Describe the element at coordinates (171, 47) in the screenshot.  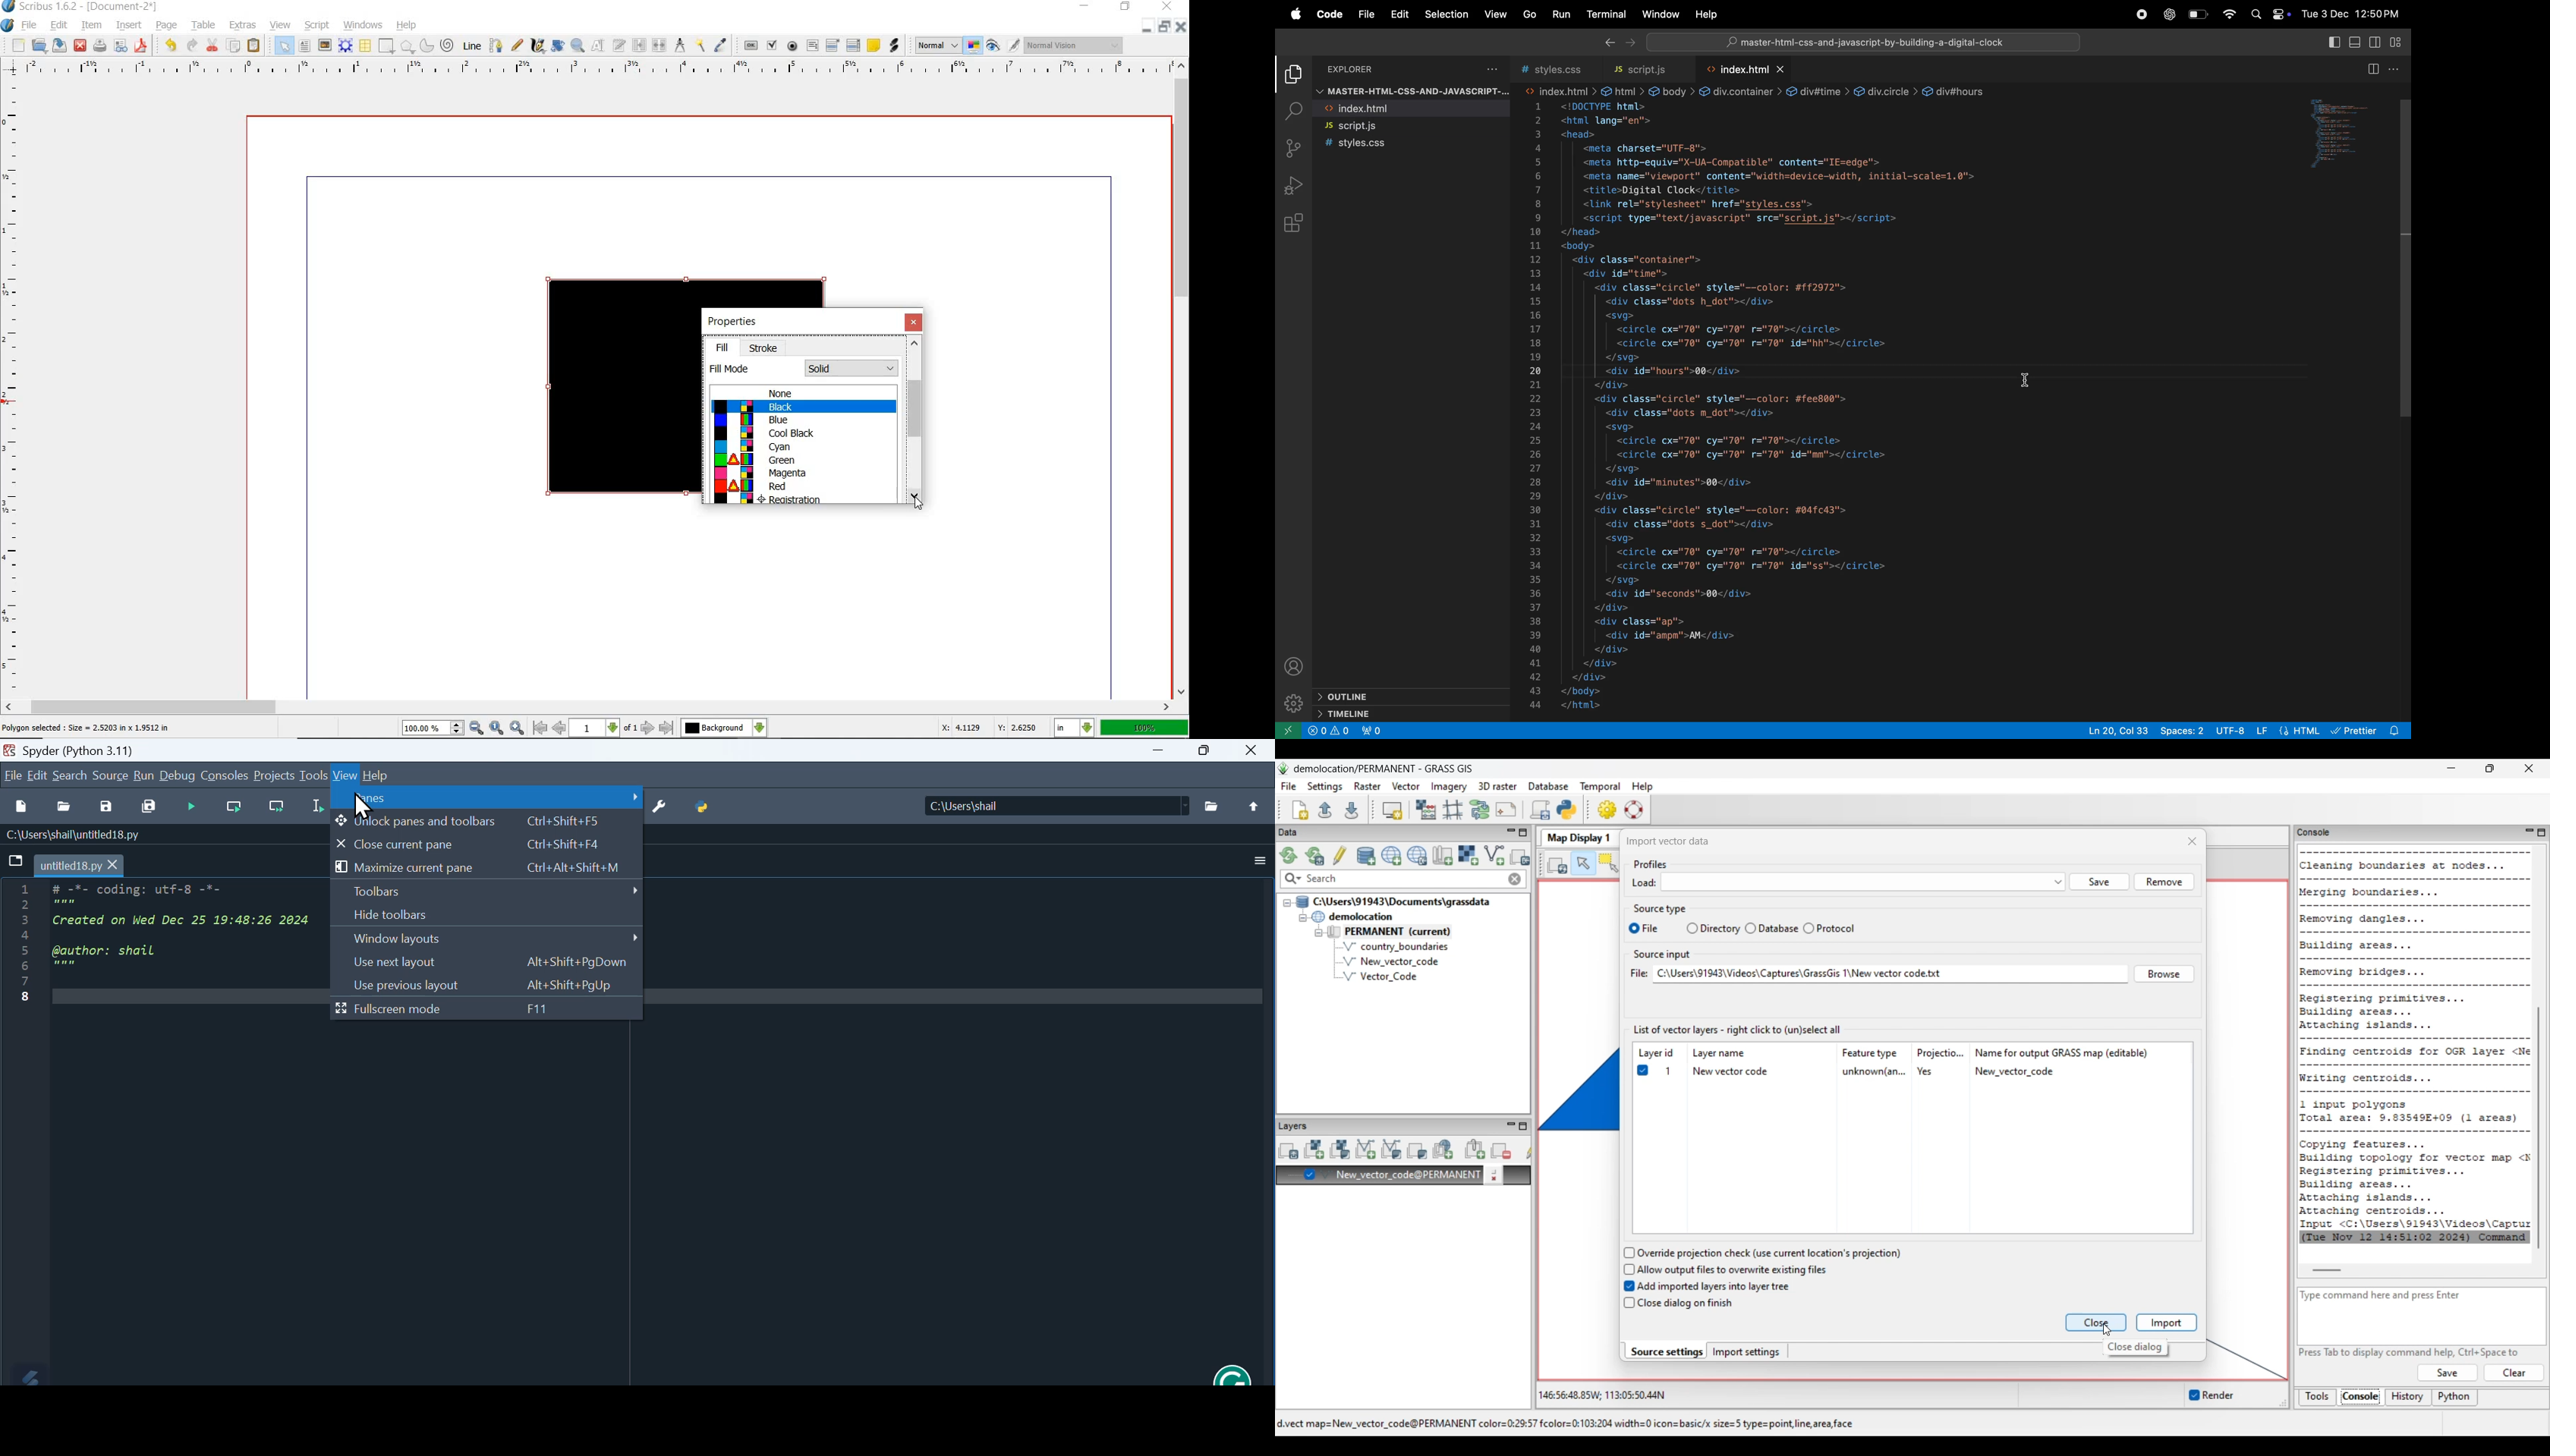
I see `undo` at that location.